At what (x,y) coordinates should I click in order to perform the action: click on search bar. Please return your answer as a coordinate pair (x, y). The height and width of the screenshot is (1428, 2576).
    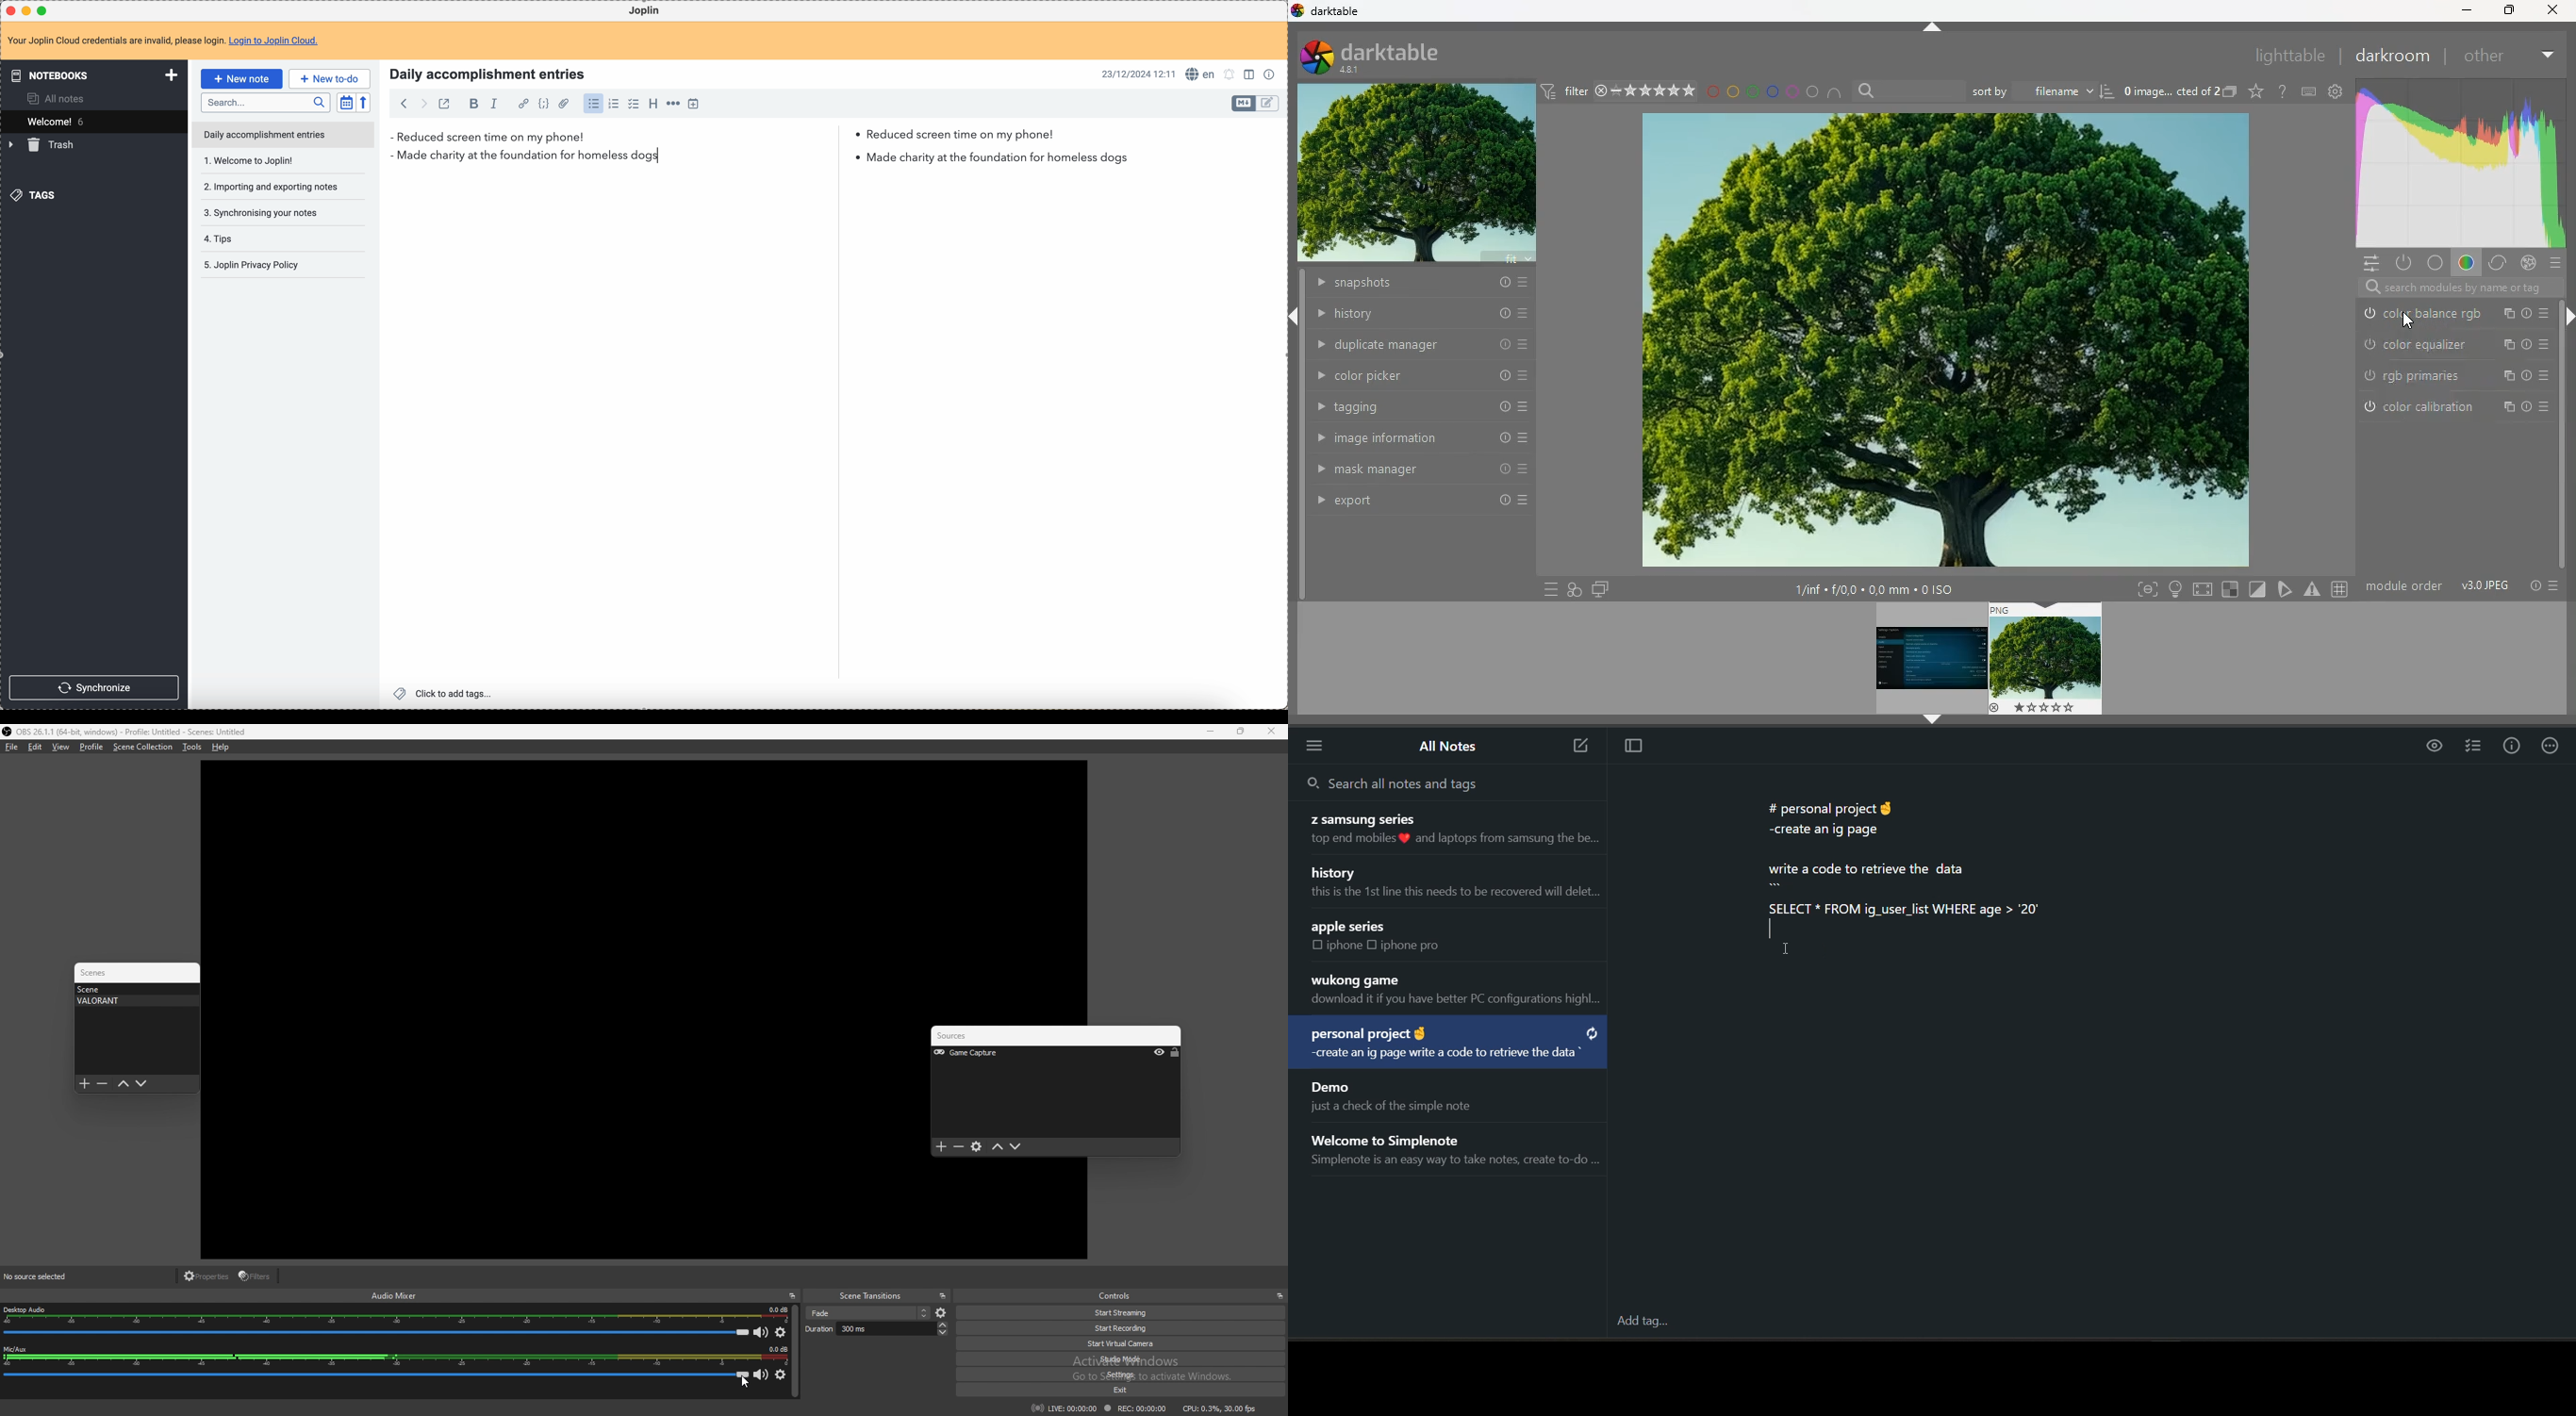
    Looking at the image, I should click on (265, 102).